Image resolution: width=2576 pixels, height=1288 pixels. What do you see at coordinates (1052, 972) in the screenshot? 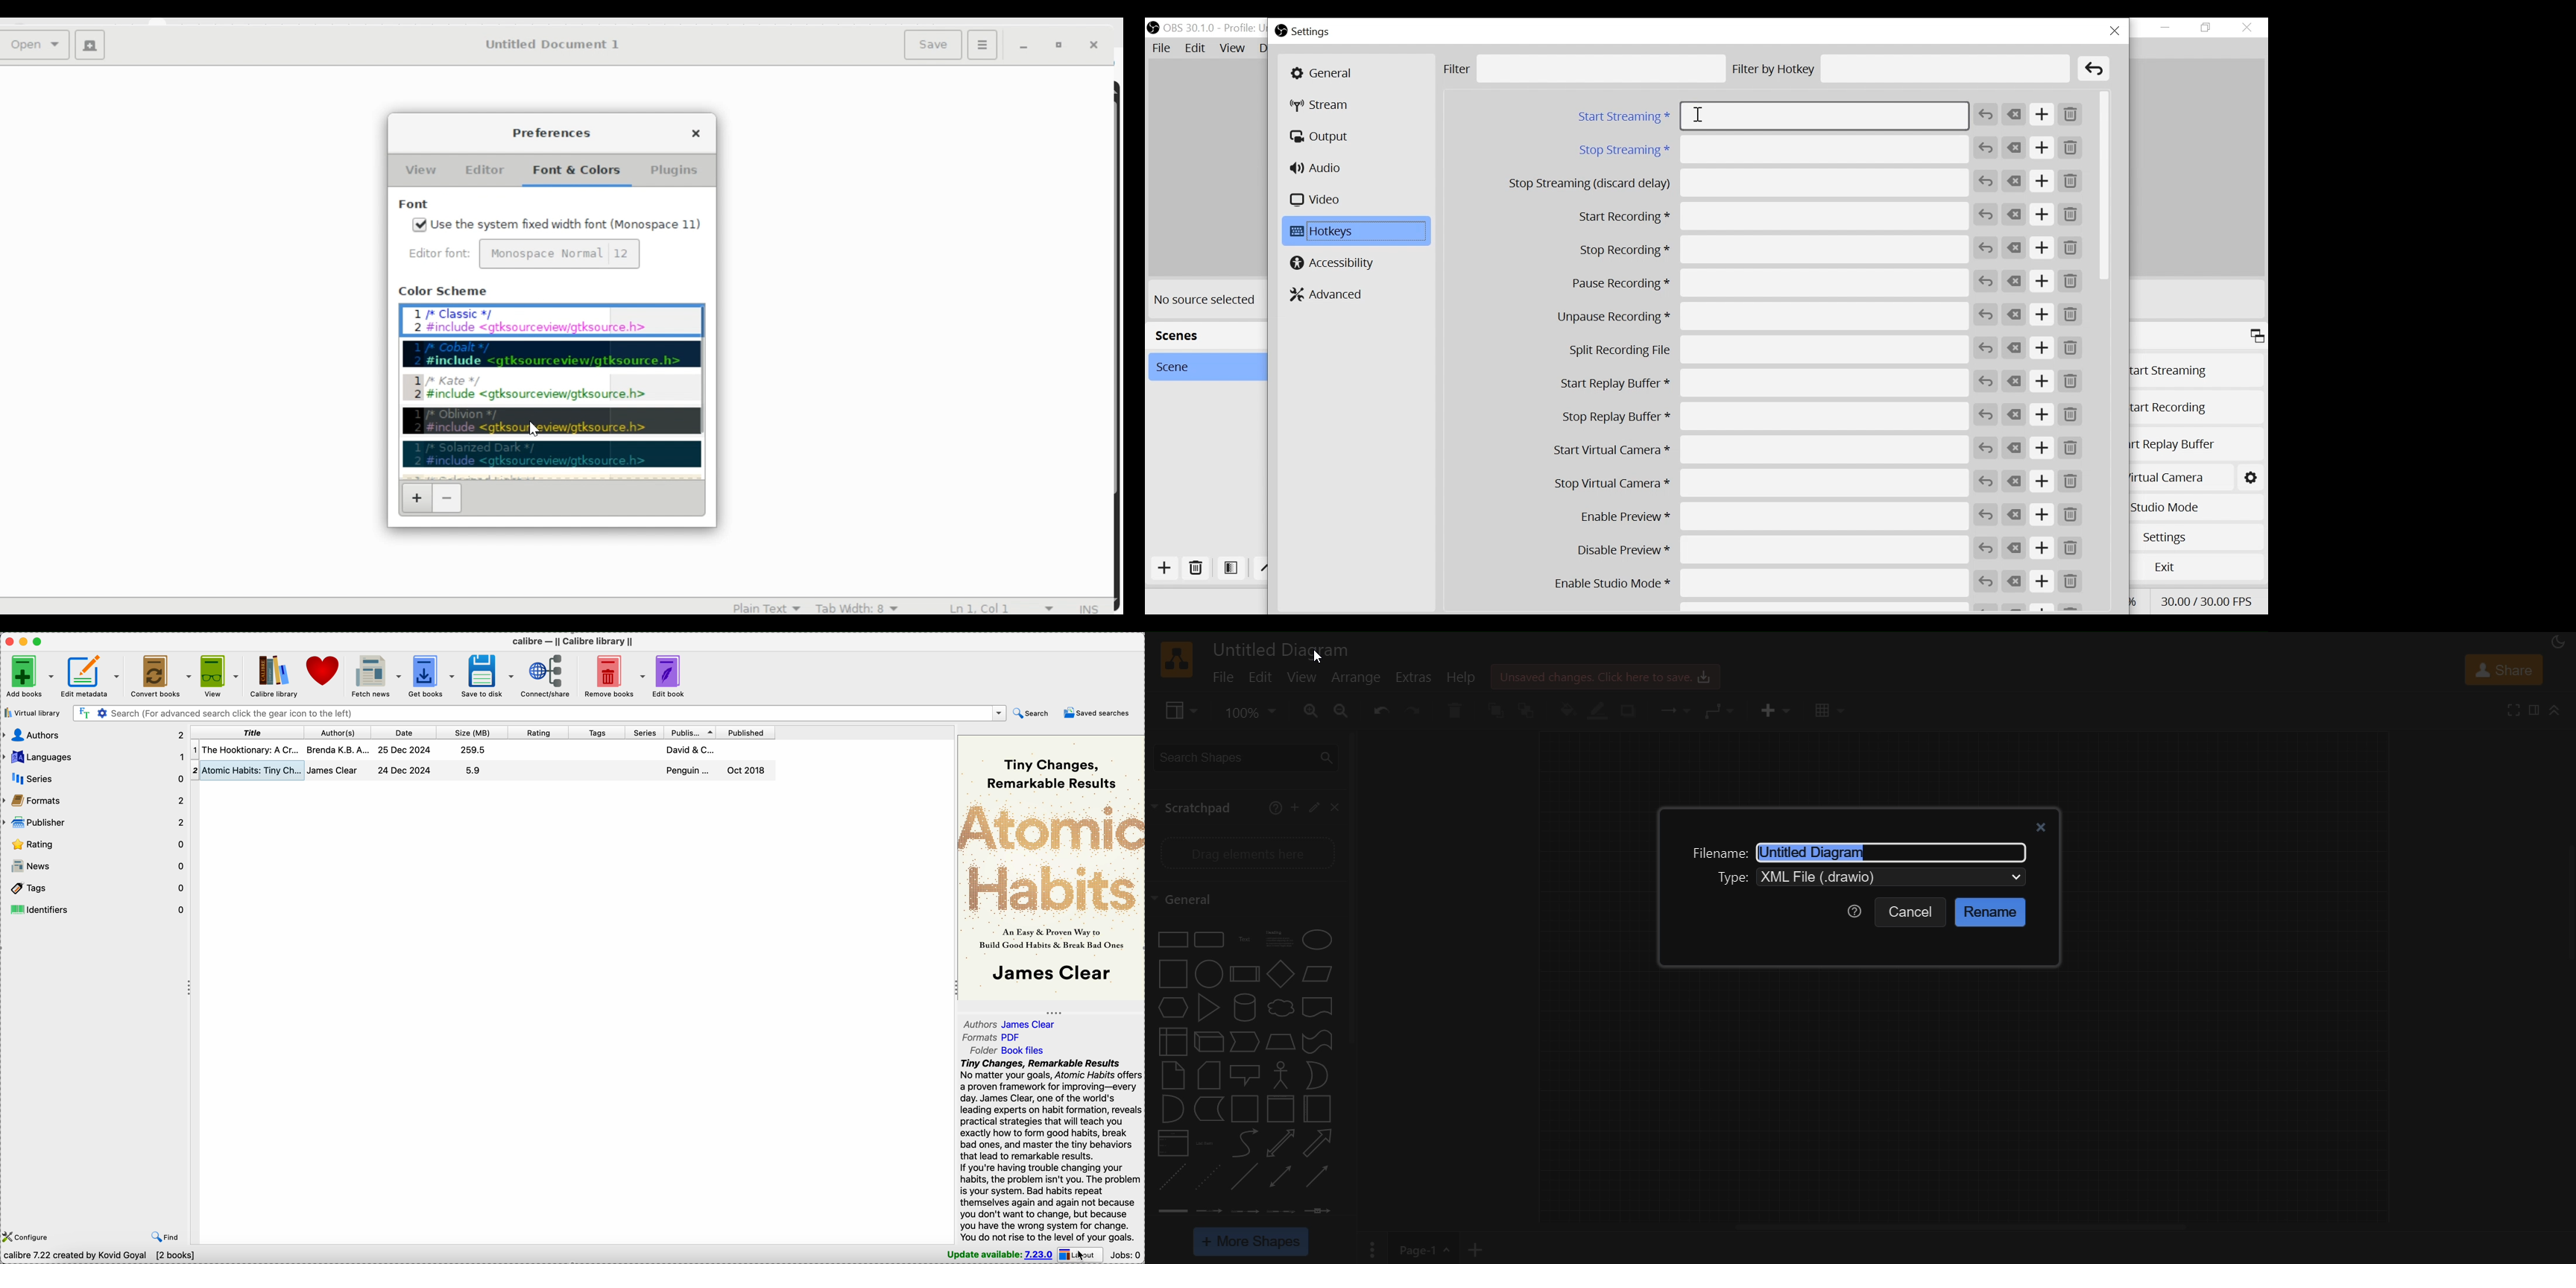
I see `james clear` at bounding box center [1052, 972].